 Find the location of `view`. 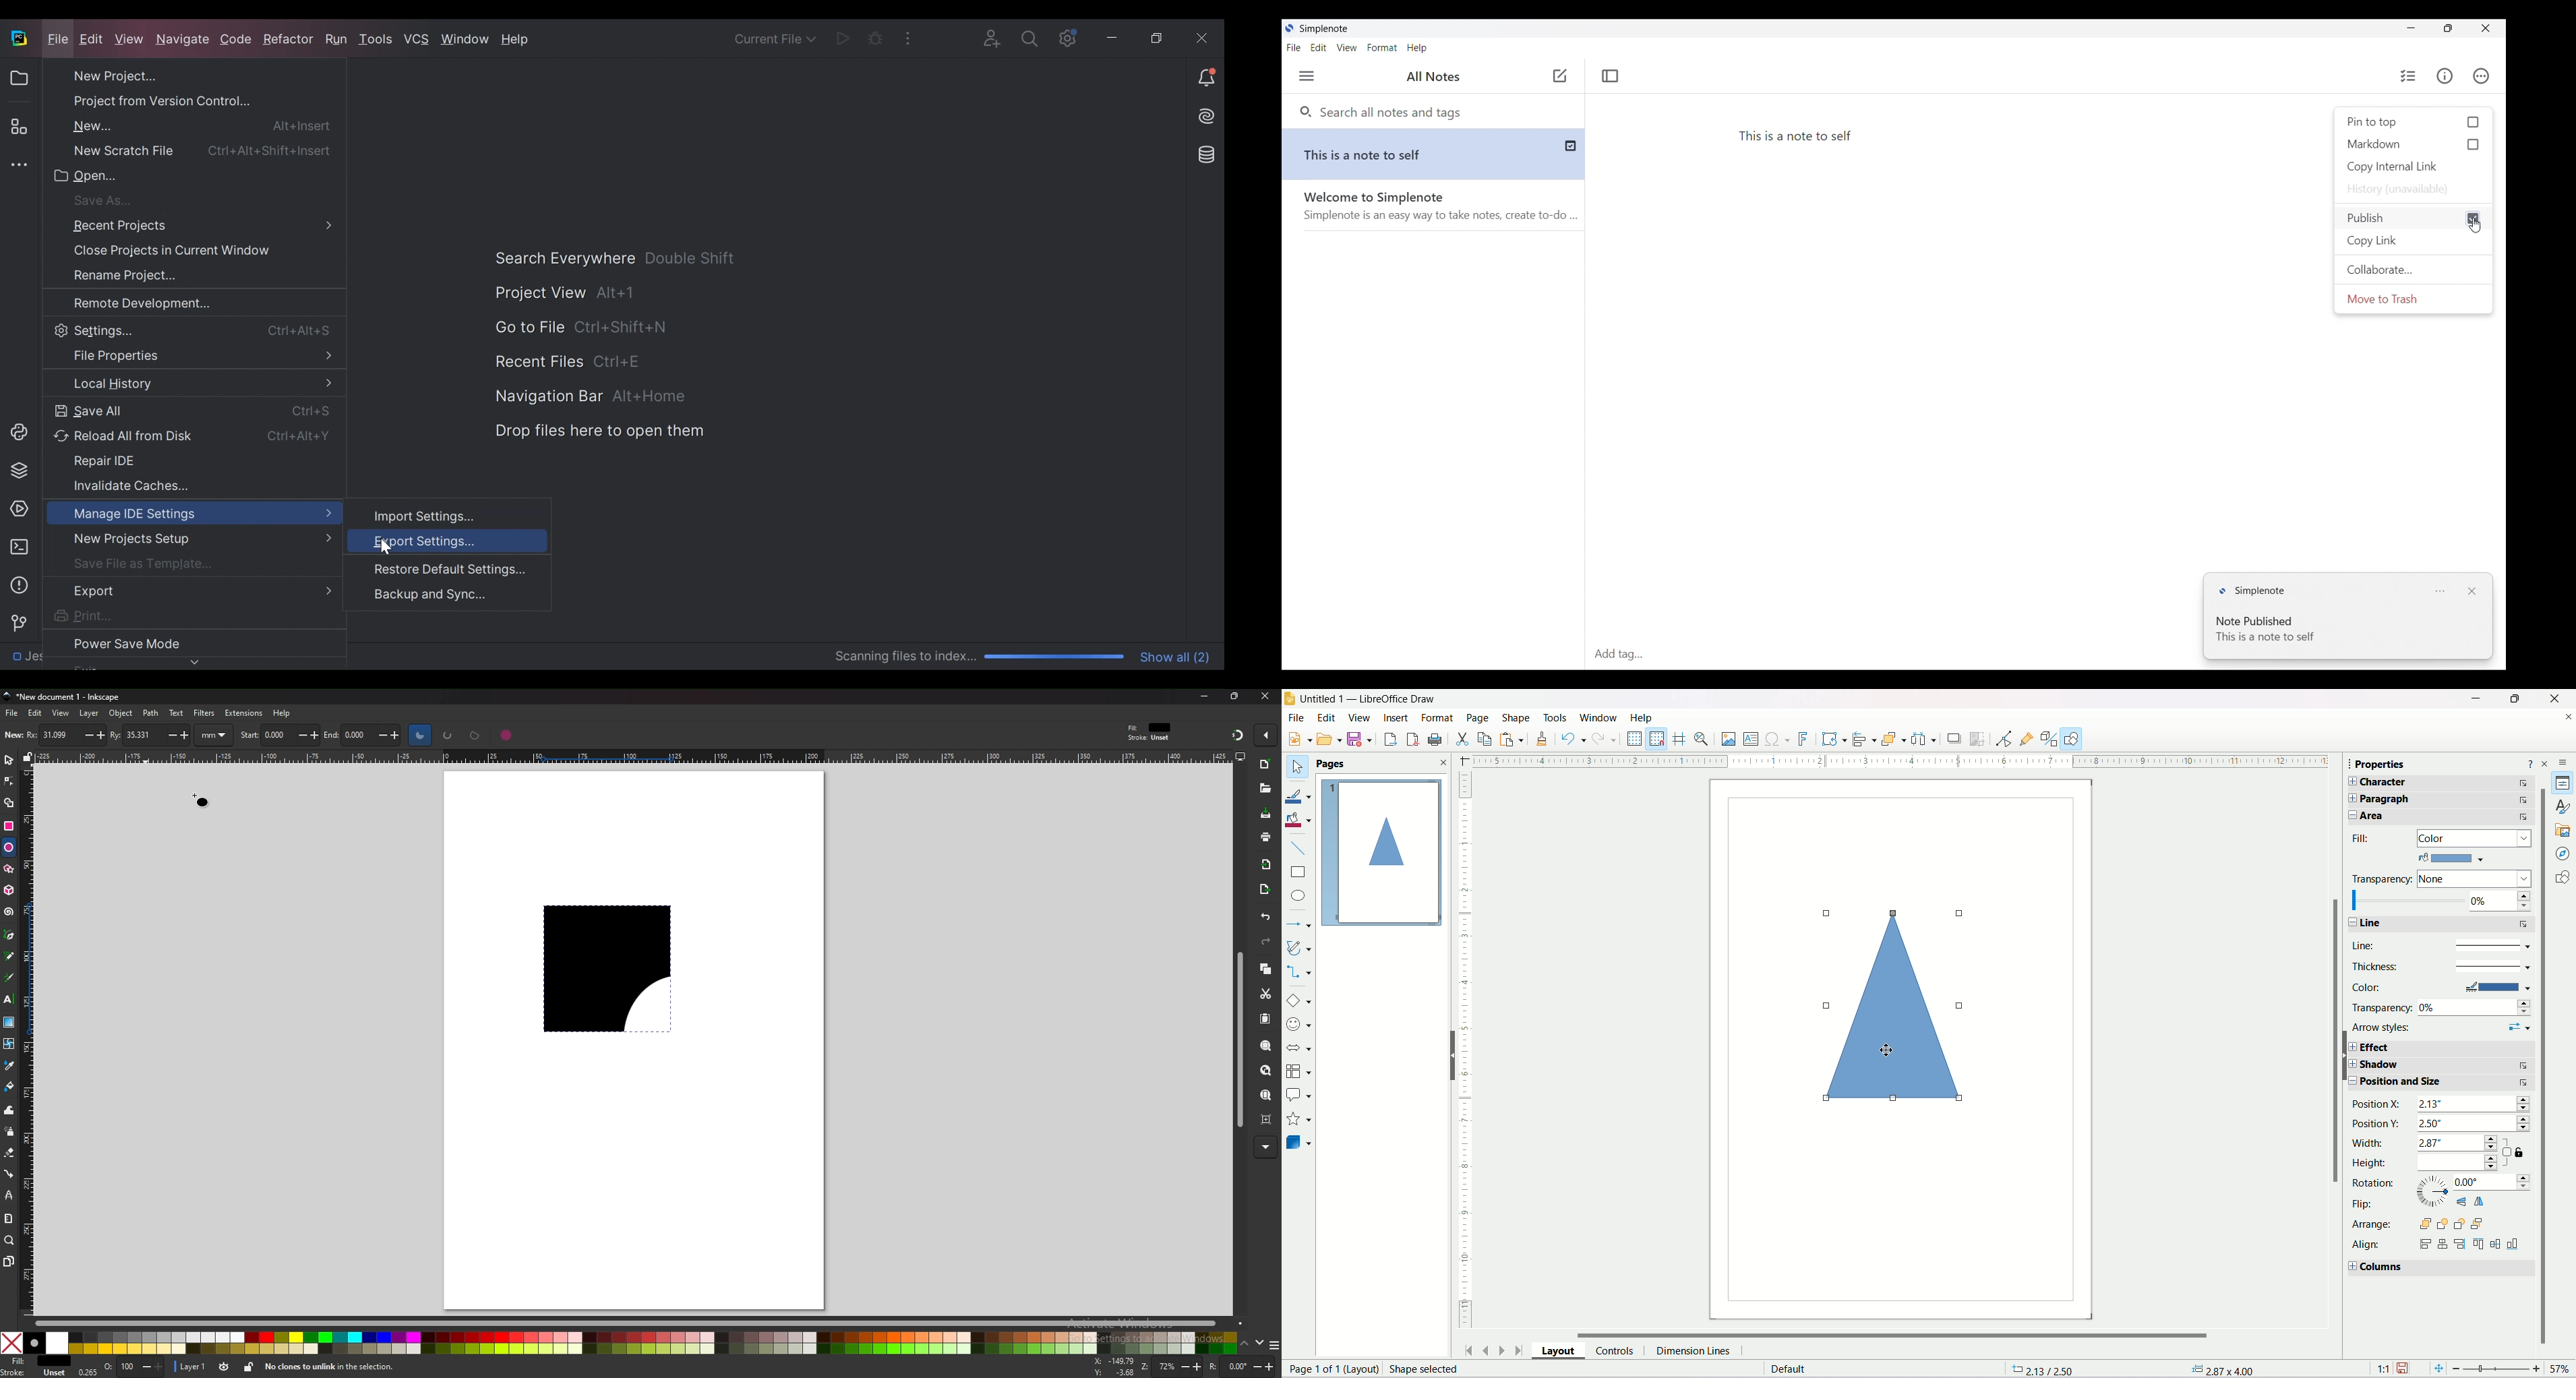

view is located at coordinates (61, 713).